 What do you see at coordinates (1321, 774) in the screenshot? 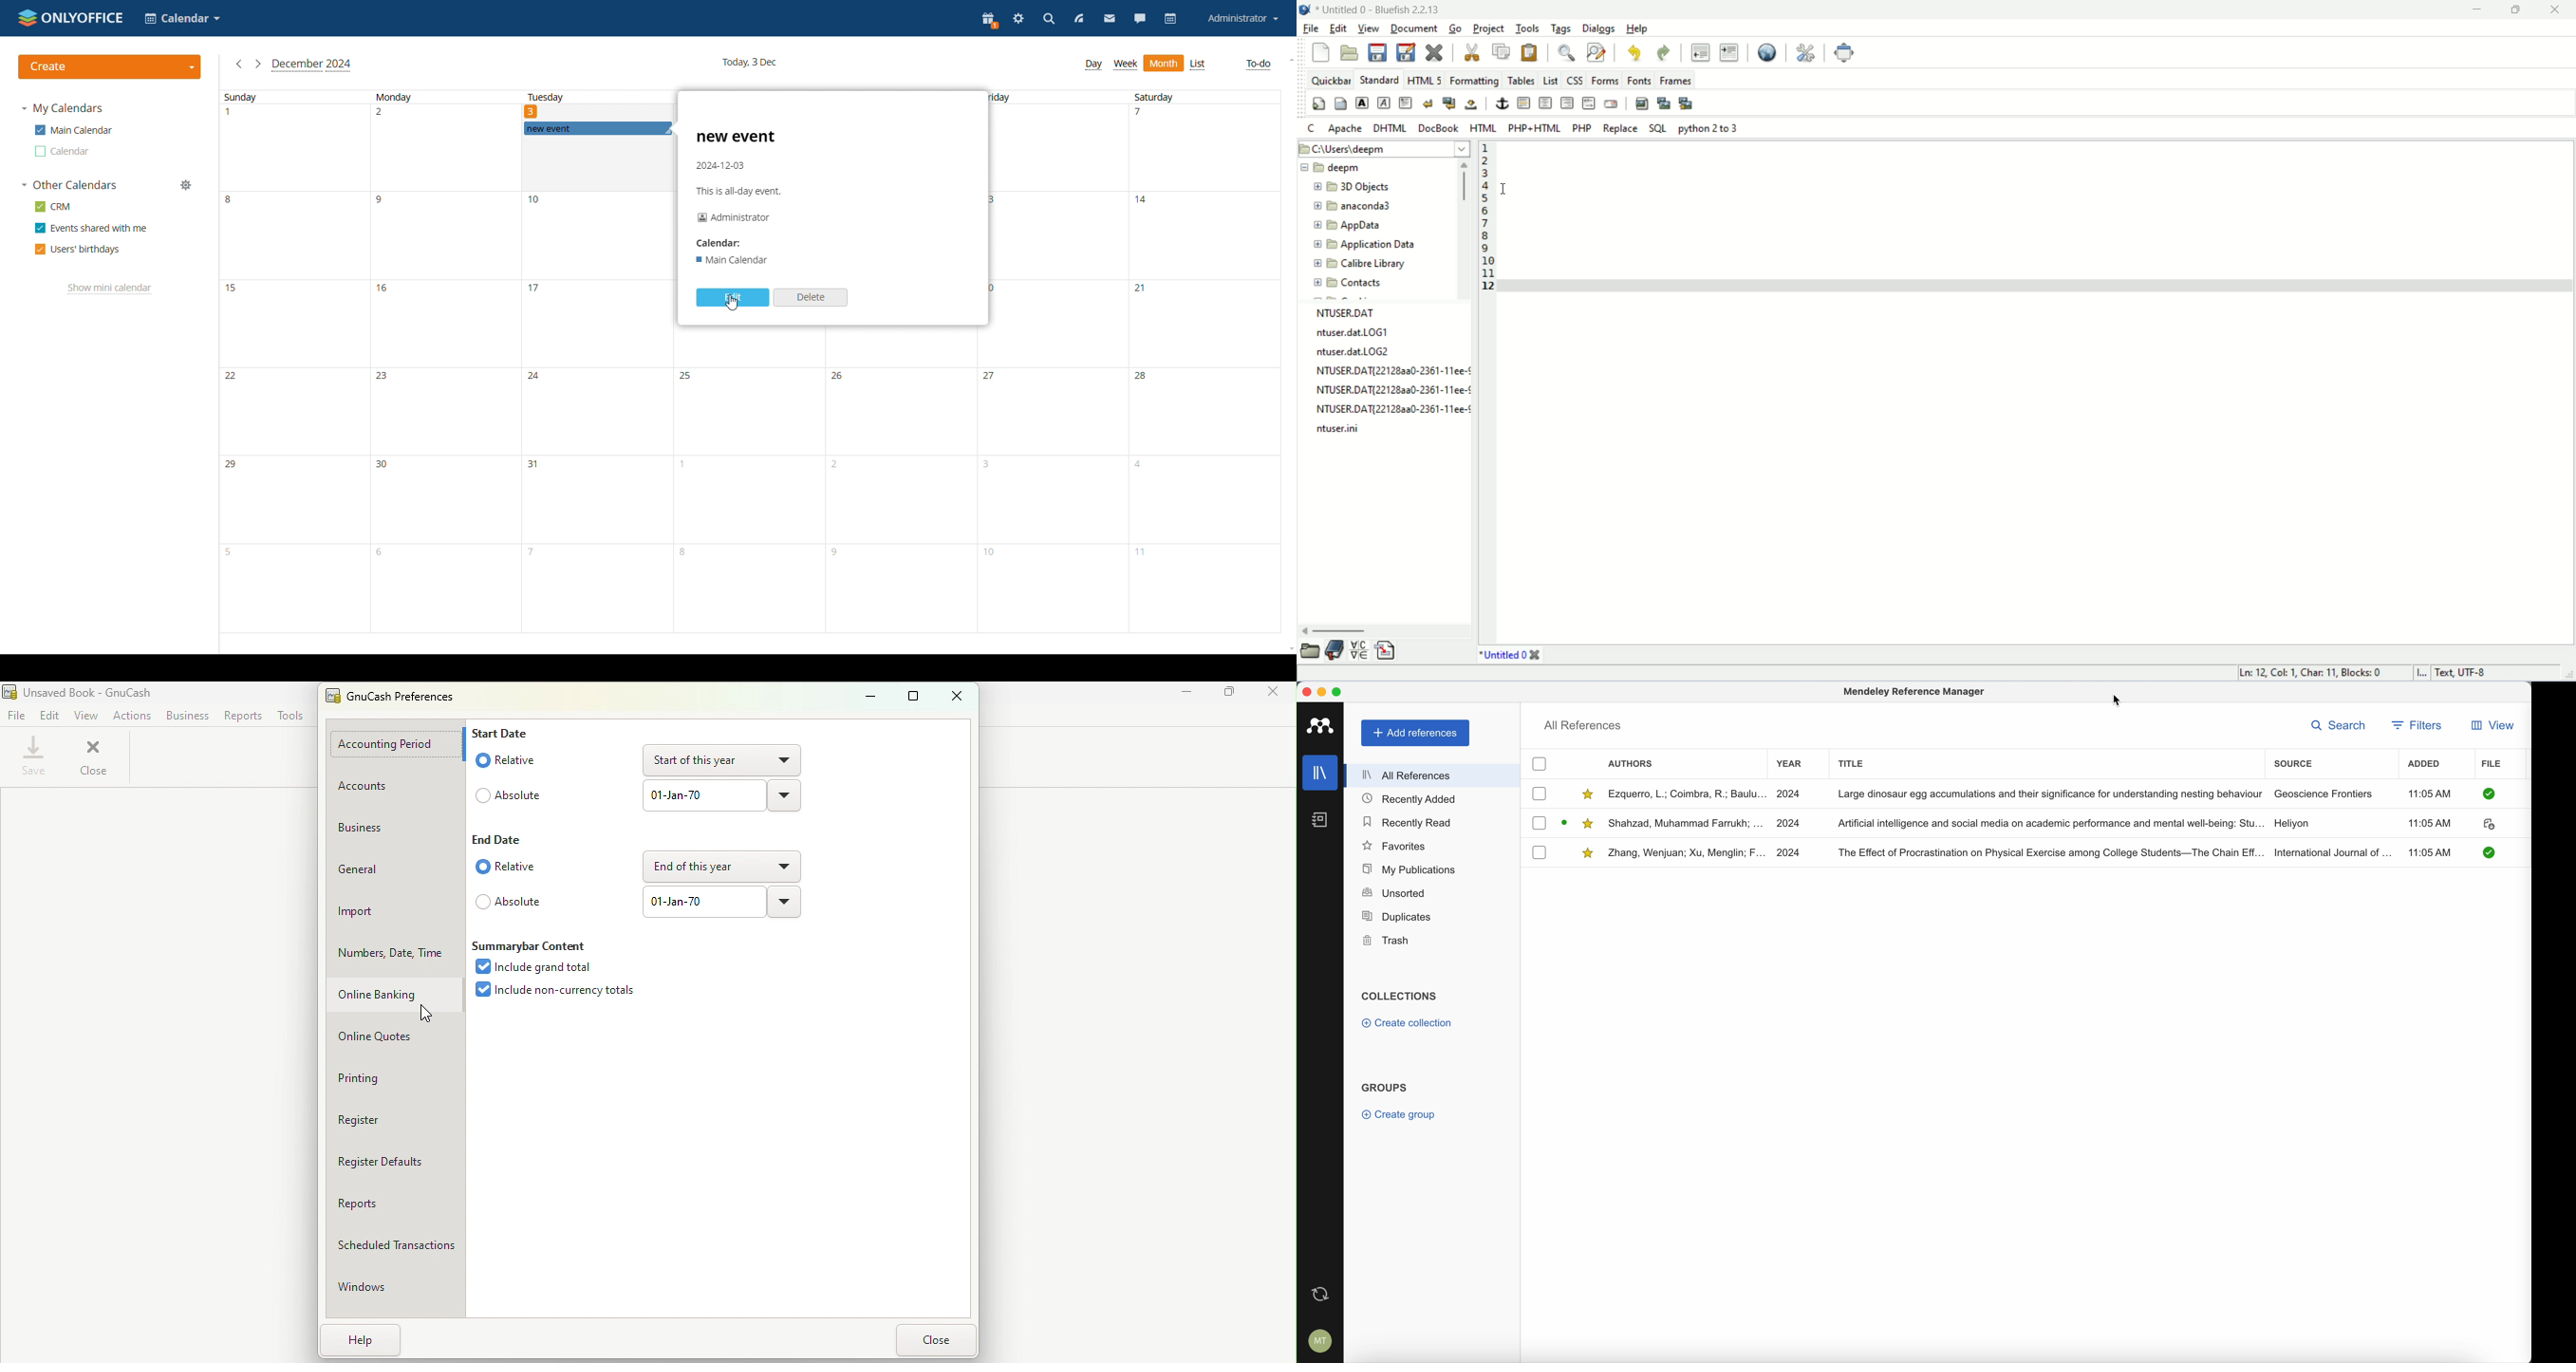
I see `library` at bounding box center [1321, 774].